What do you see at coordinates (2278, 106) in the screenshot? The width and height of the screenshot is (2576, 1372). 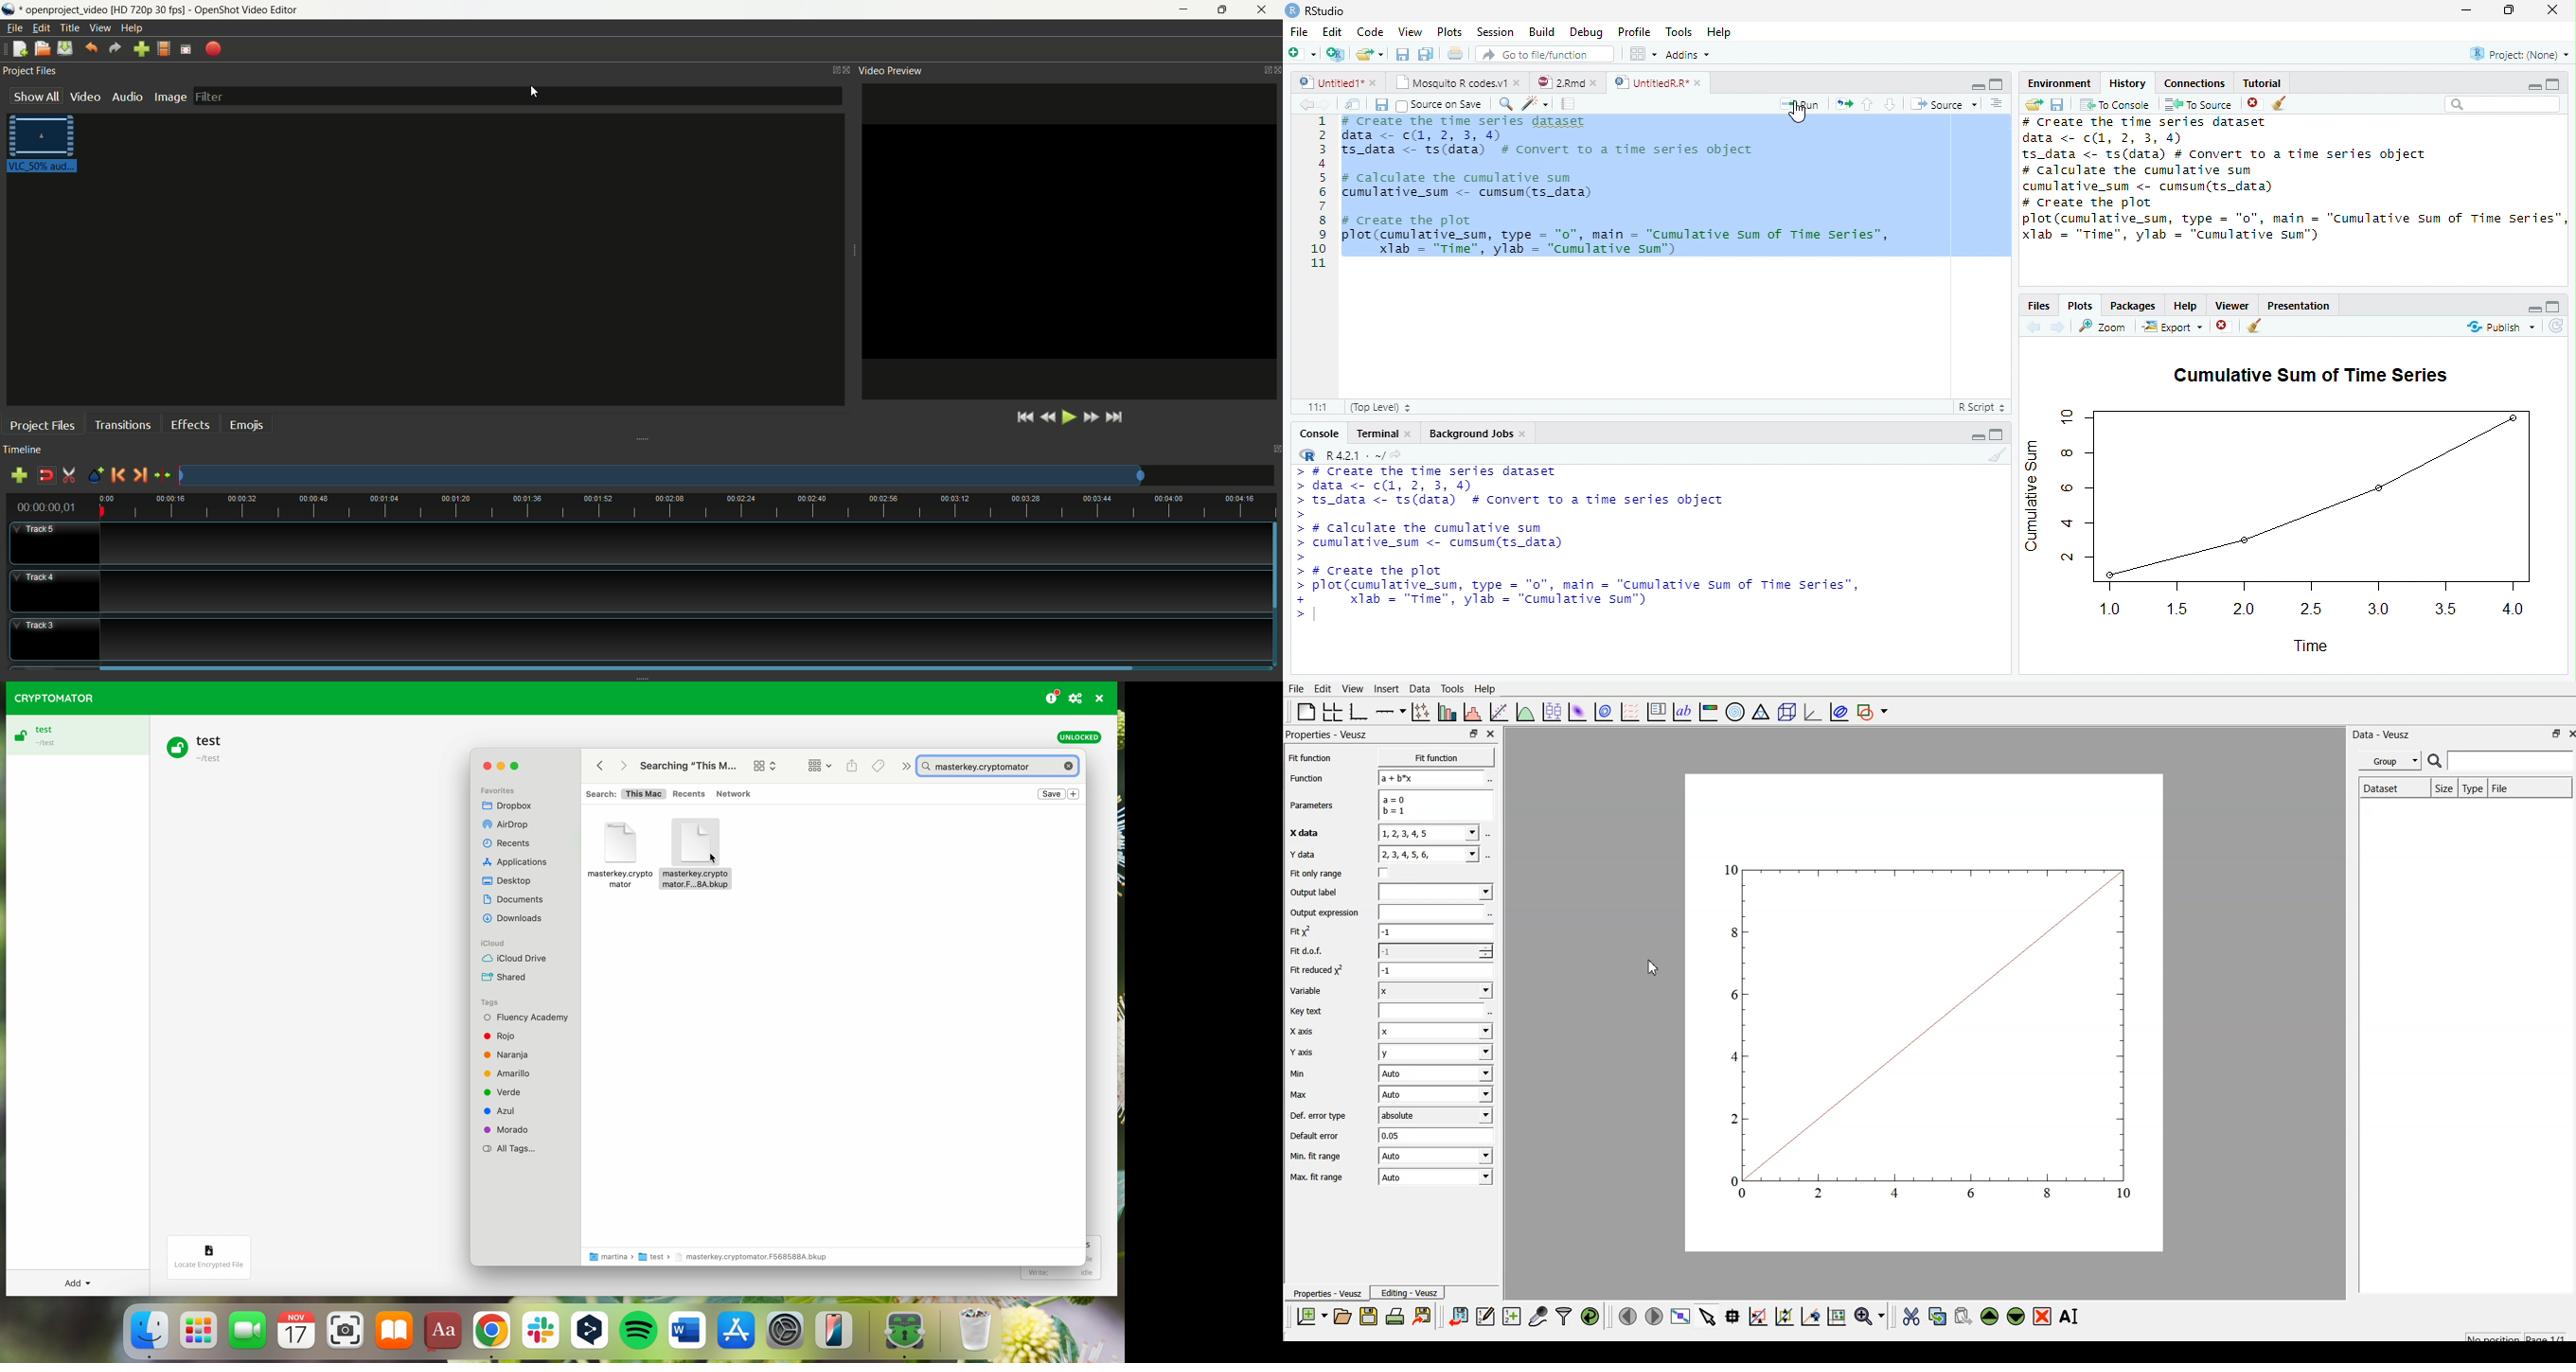 I see `Clear Console` at bounding box center [2278, 106].